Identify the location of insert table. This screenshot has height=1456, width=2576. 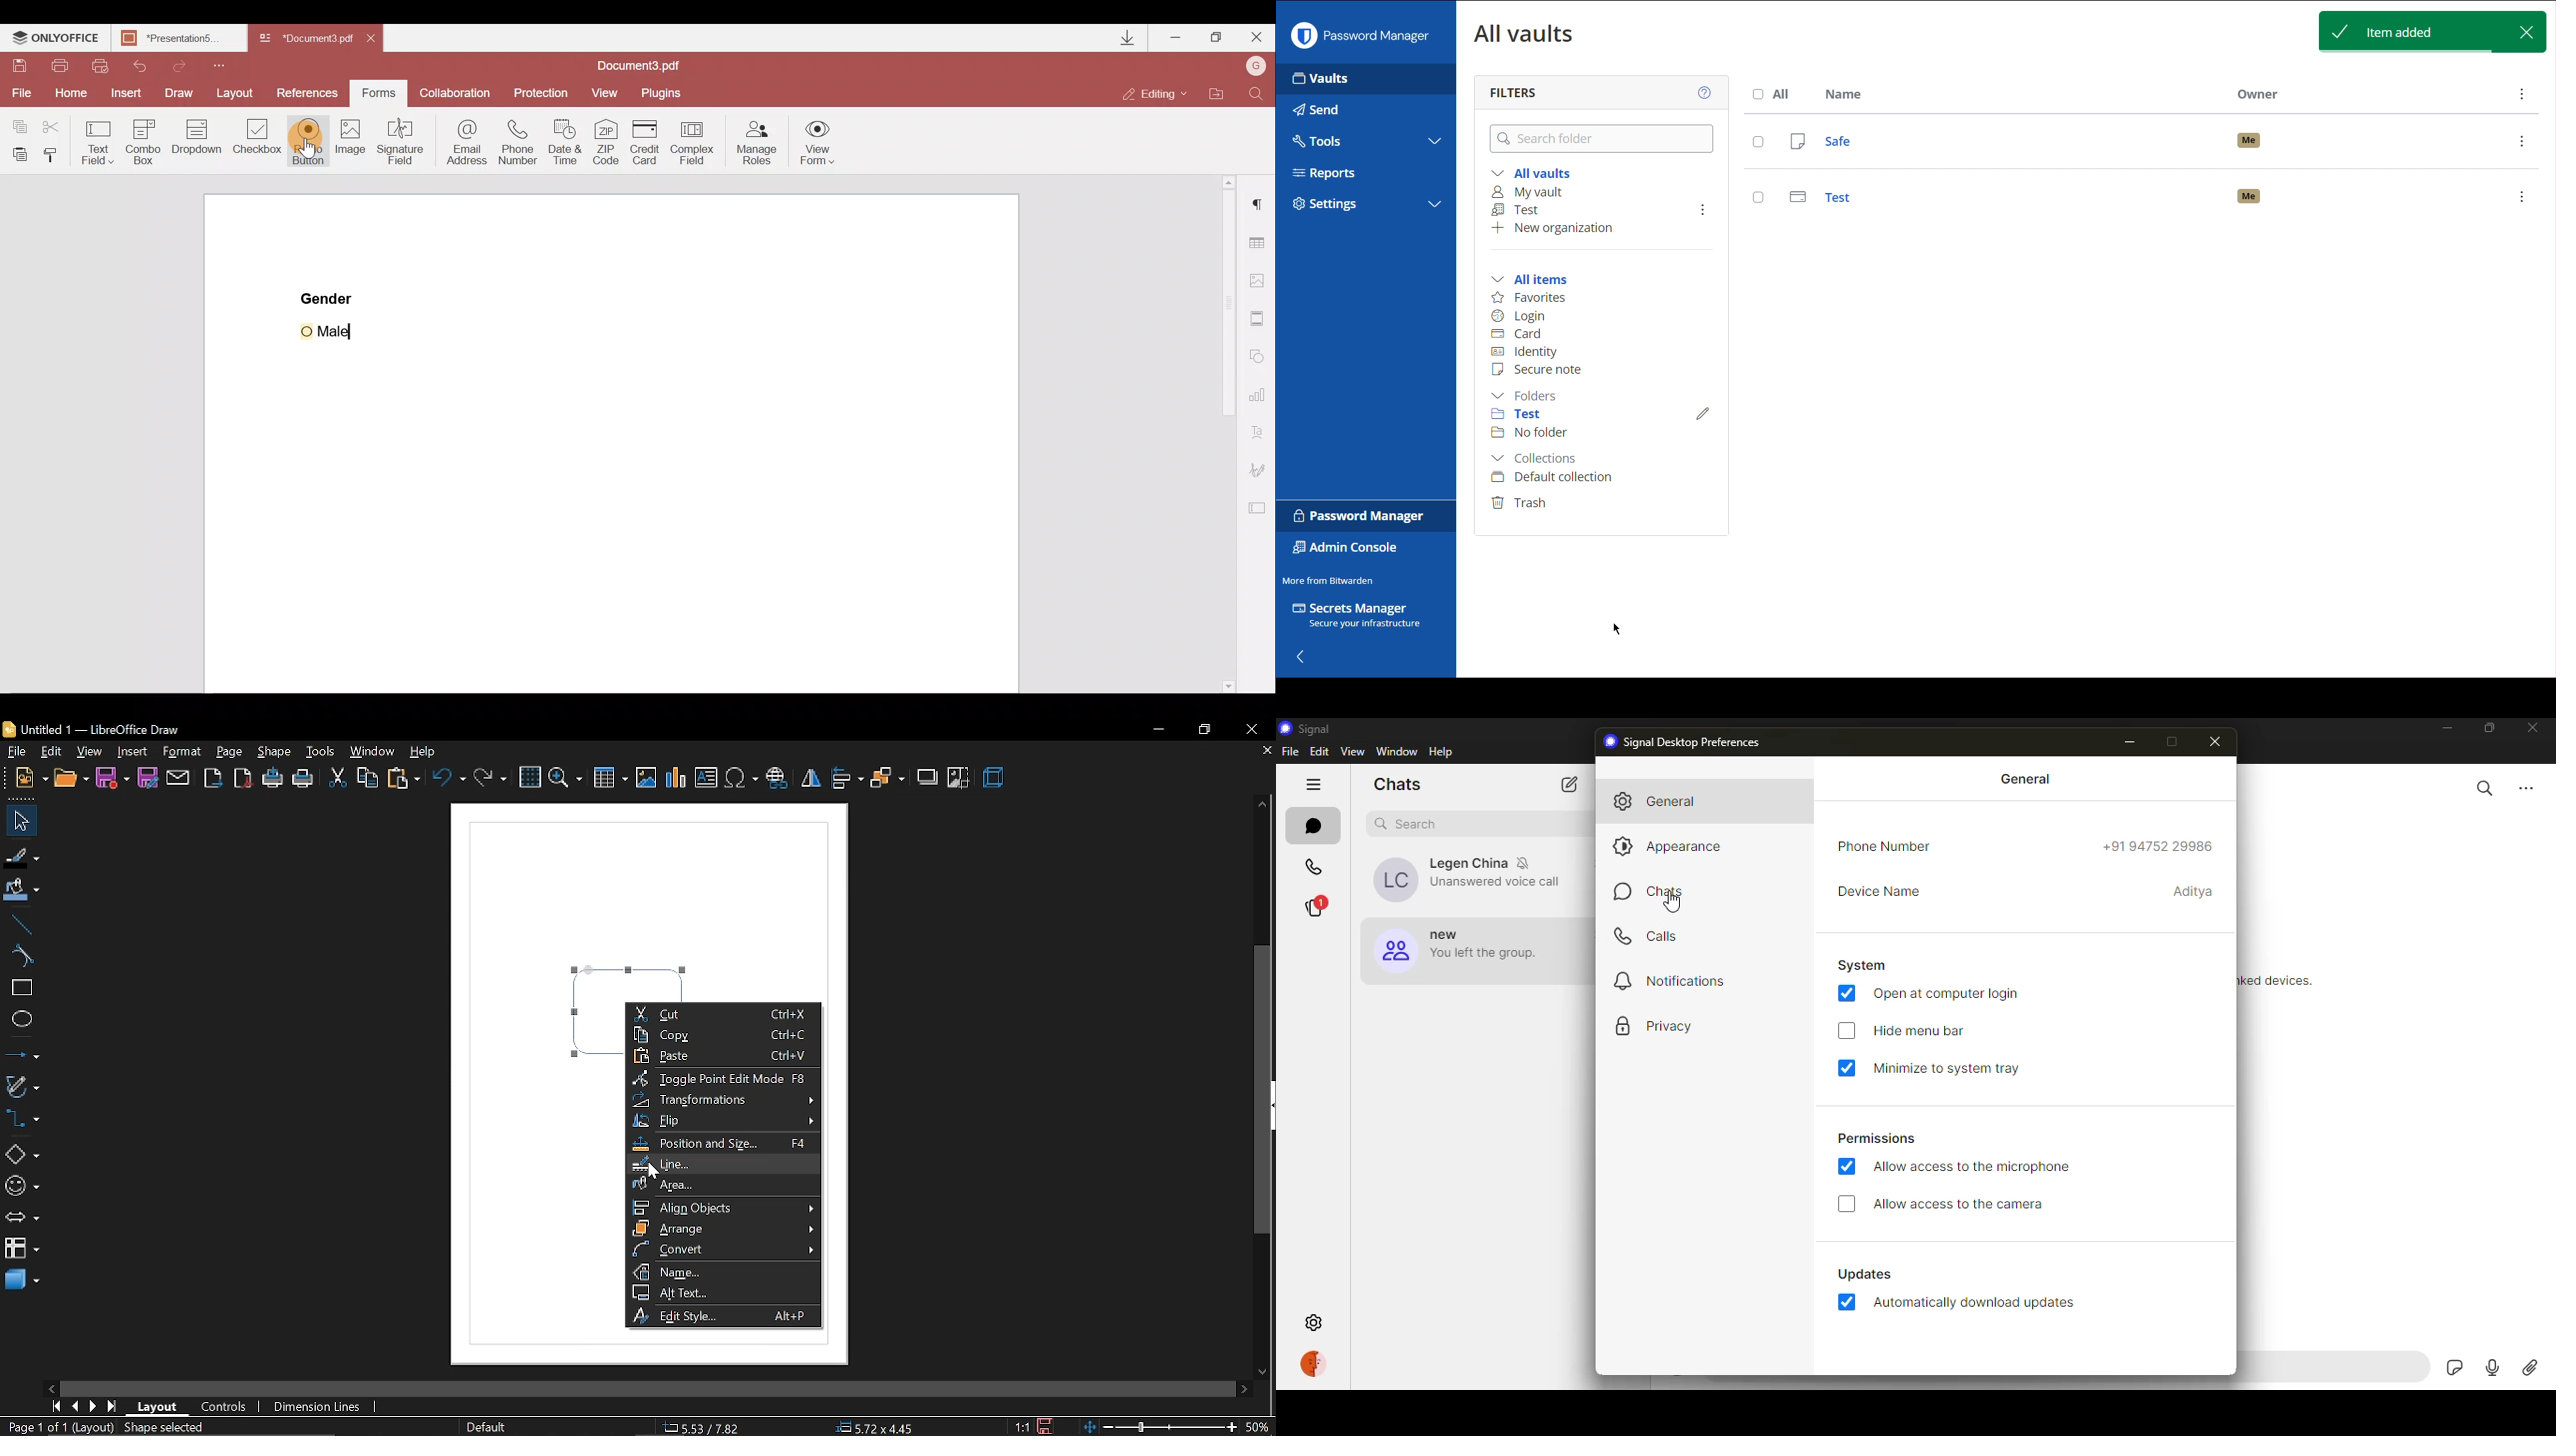
(609, 780).